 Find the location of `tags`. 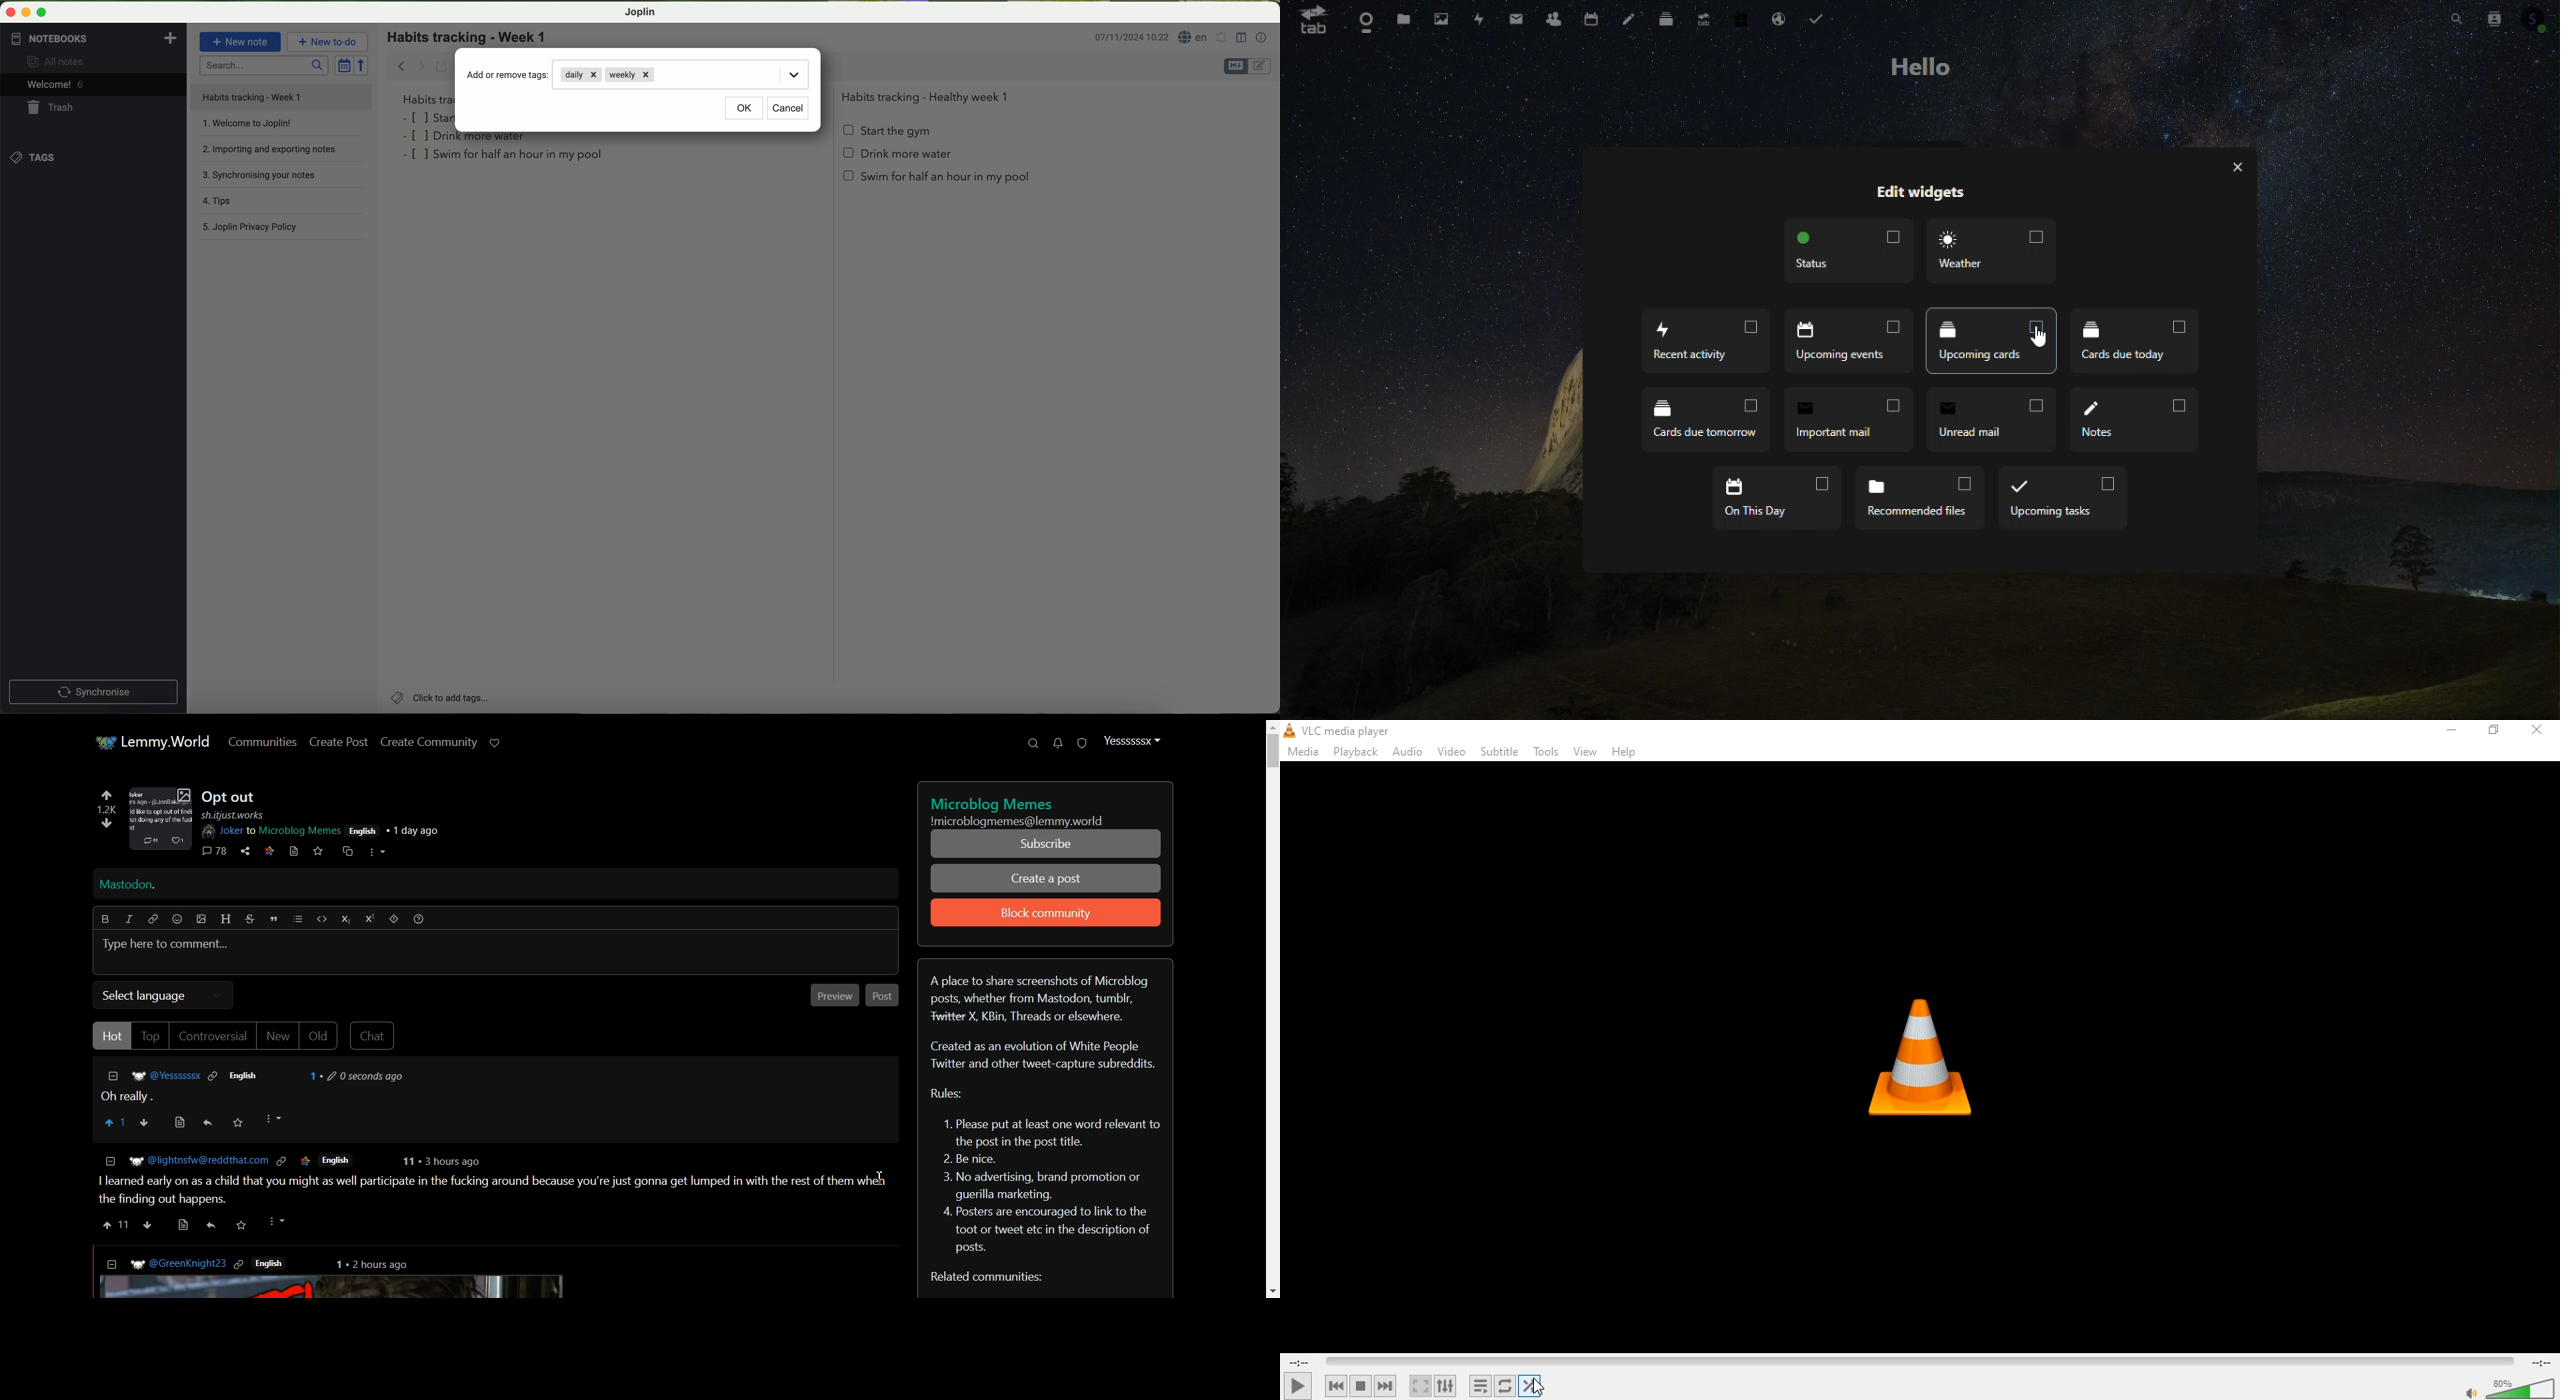

tags is located at coordinates (34, 158).